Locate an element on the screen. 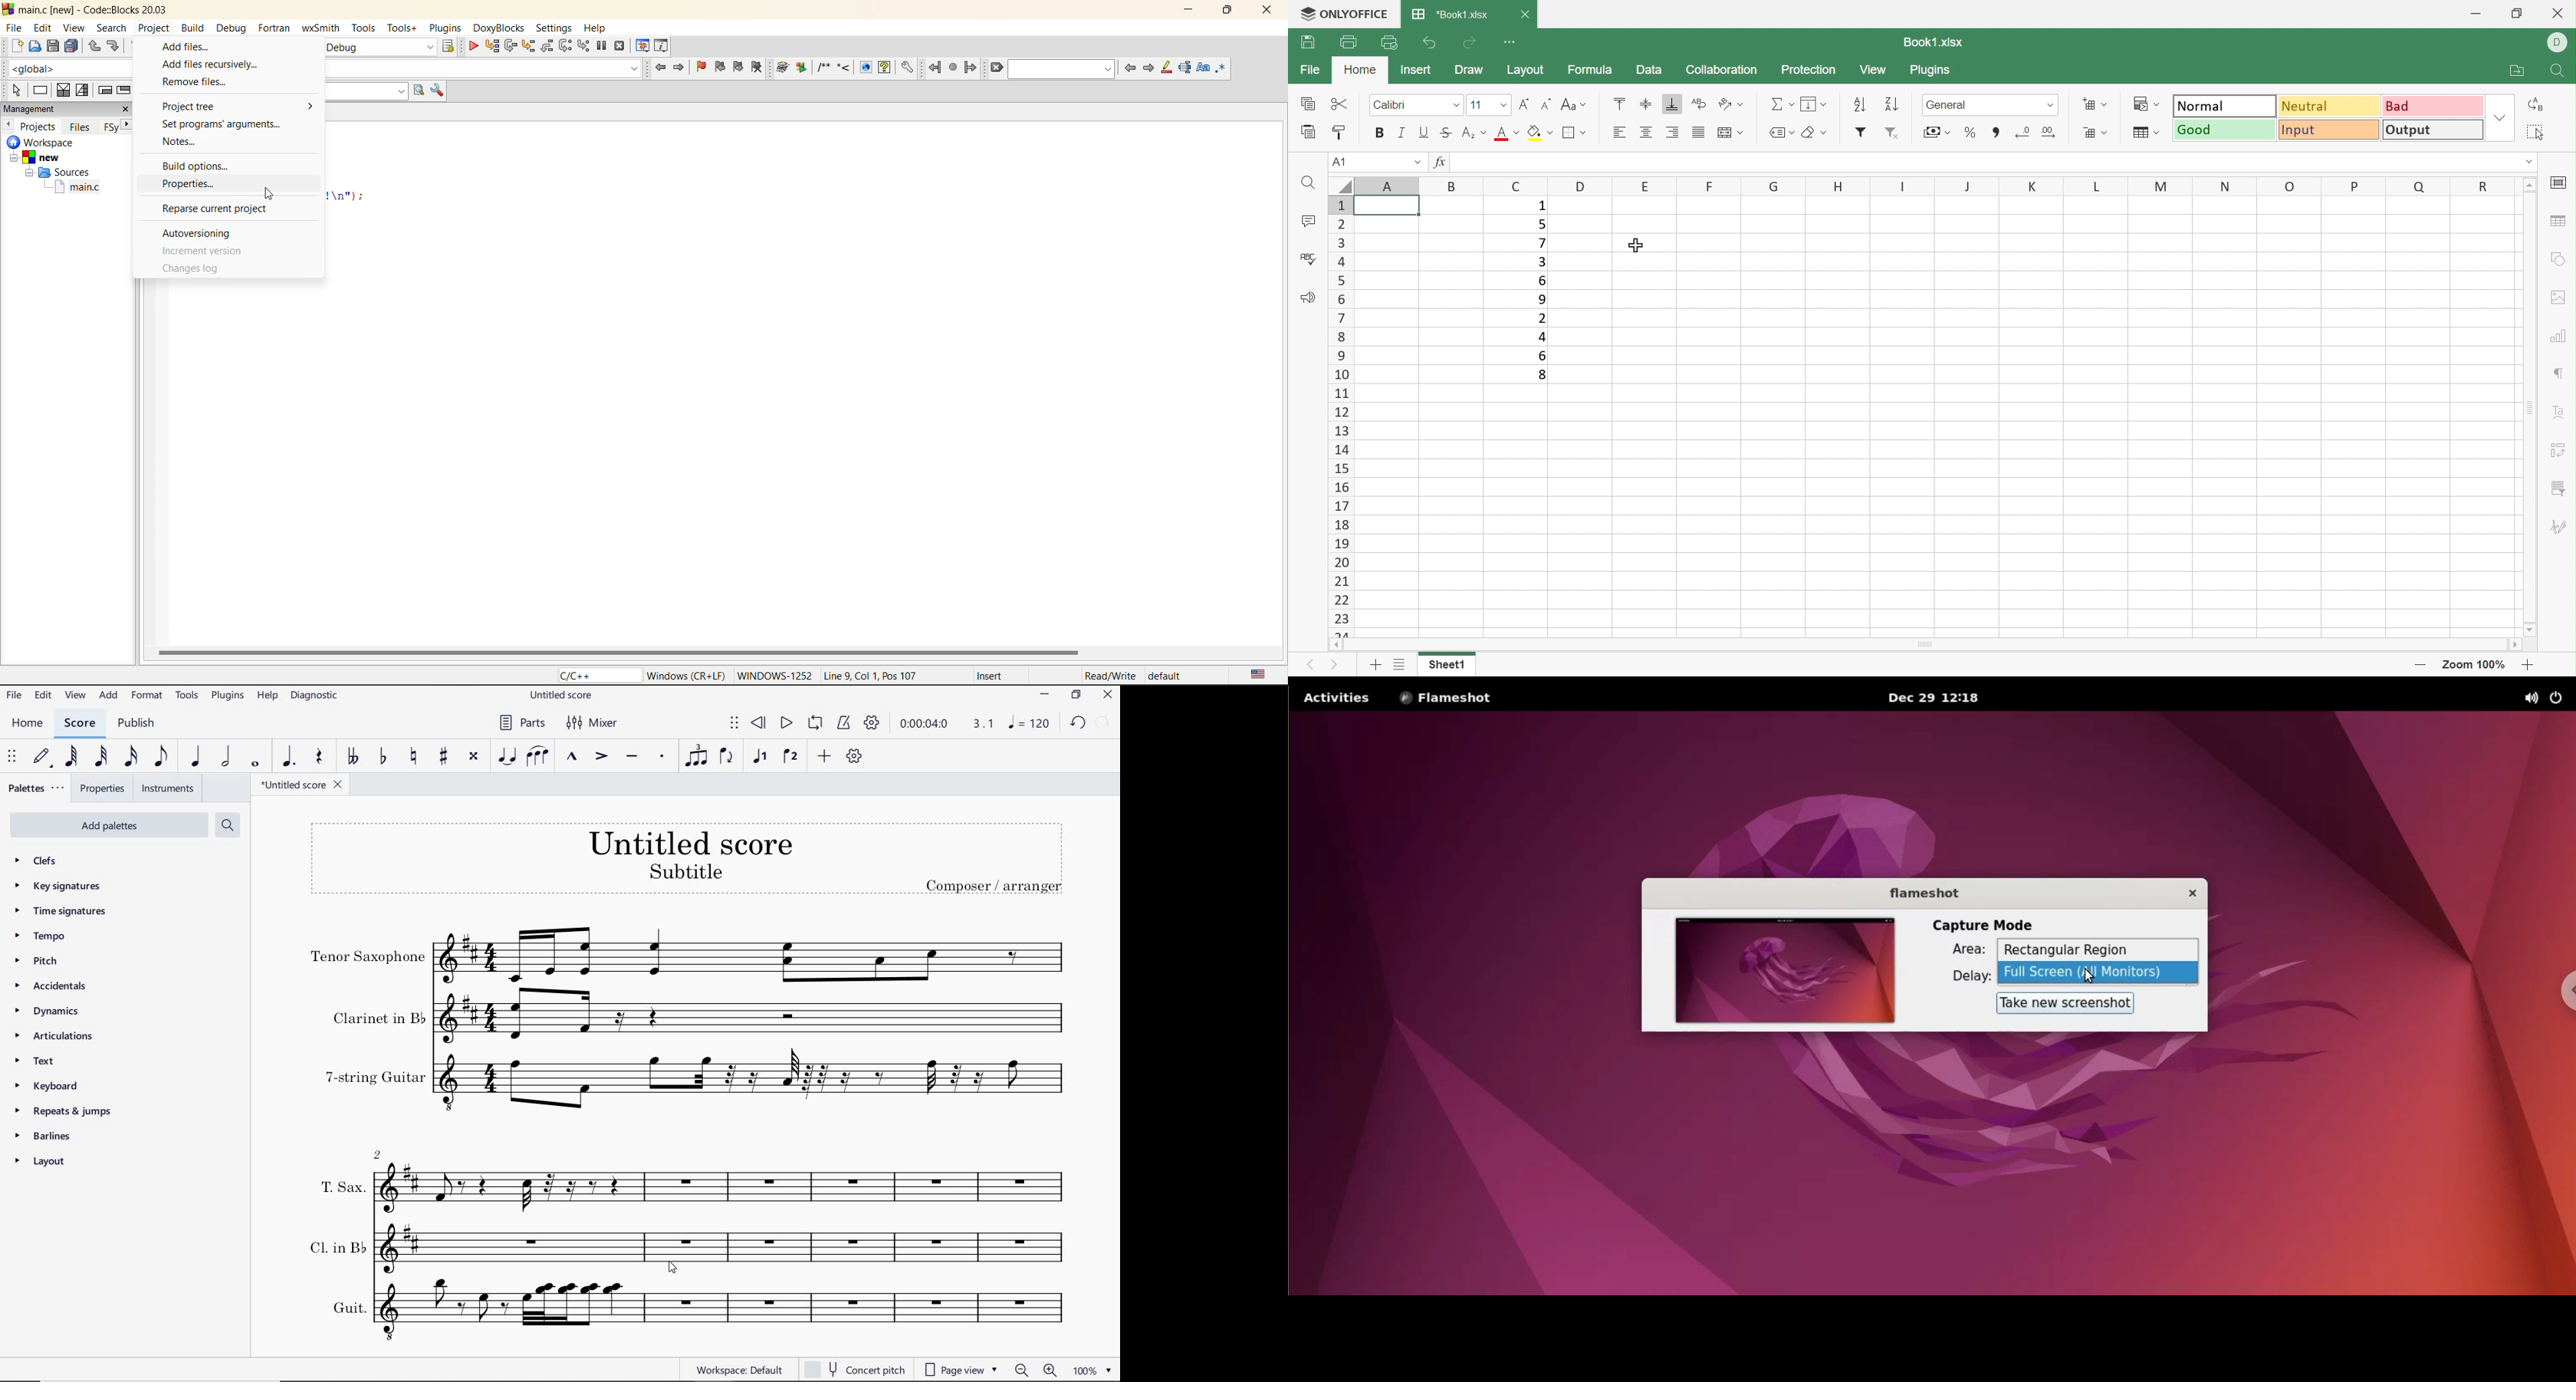 Image resolution: width=2576 pixels, height=1400 pixels. zoom out or zoom in is located at coordinates (1037, 1370).